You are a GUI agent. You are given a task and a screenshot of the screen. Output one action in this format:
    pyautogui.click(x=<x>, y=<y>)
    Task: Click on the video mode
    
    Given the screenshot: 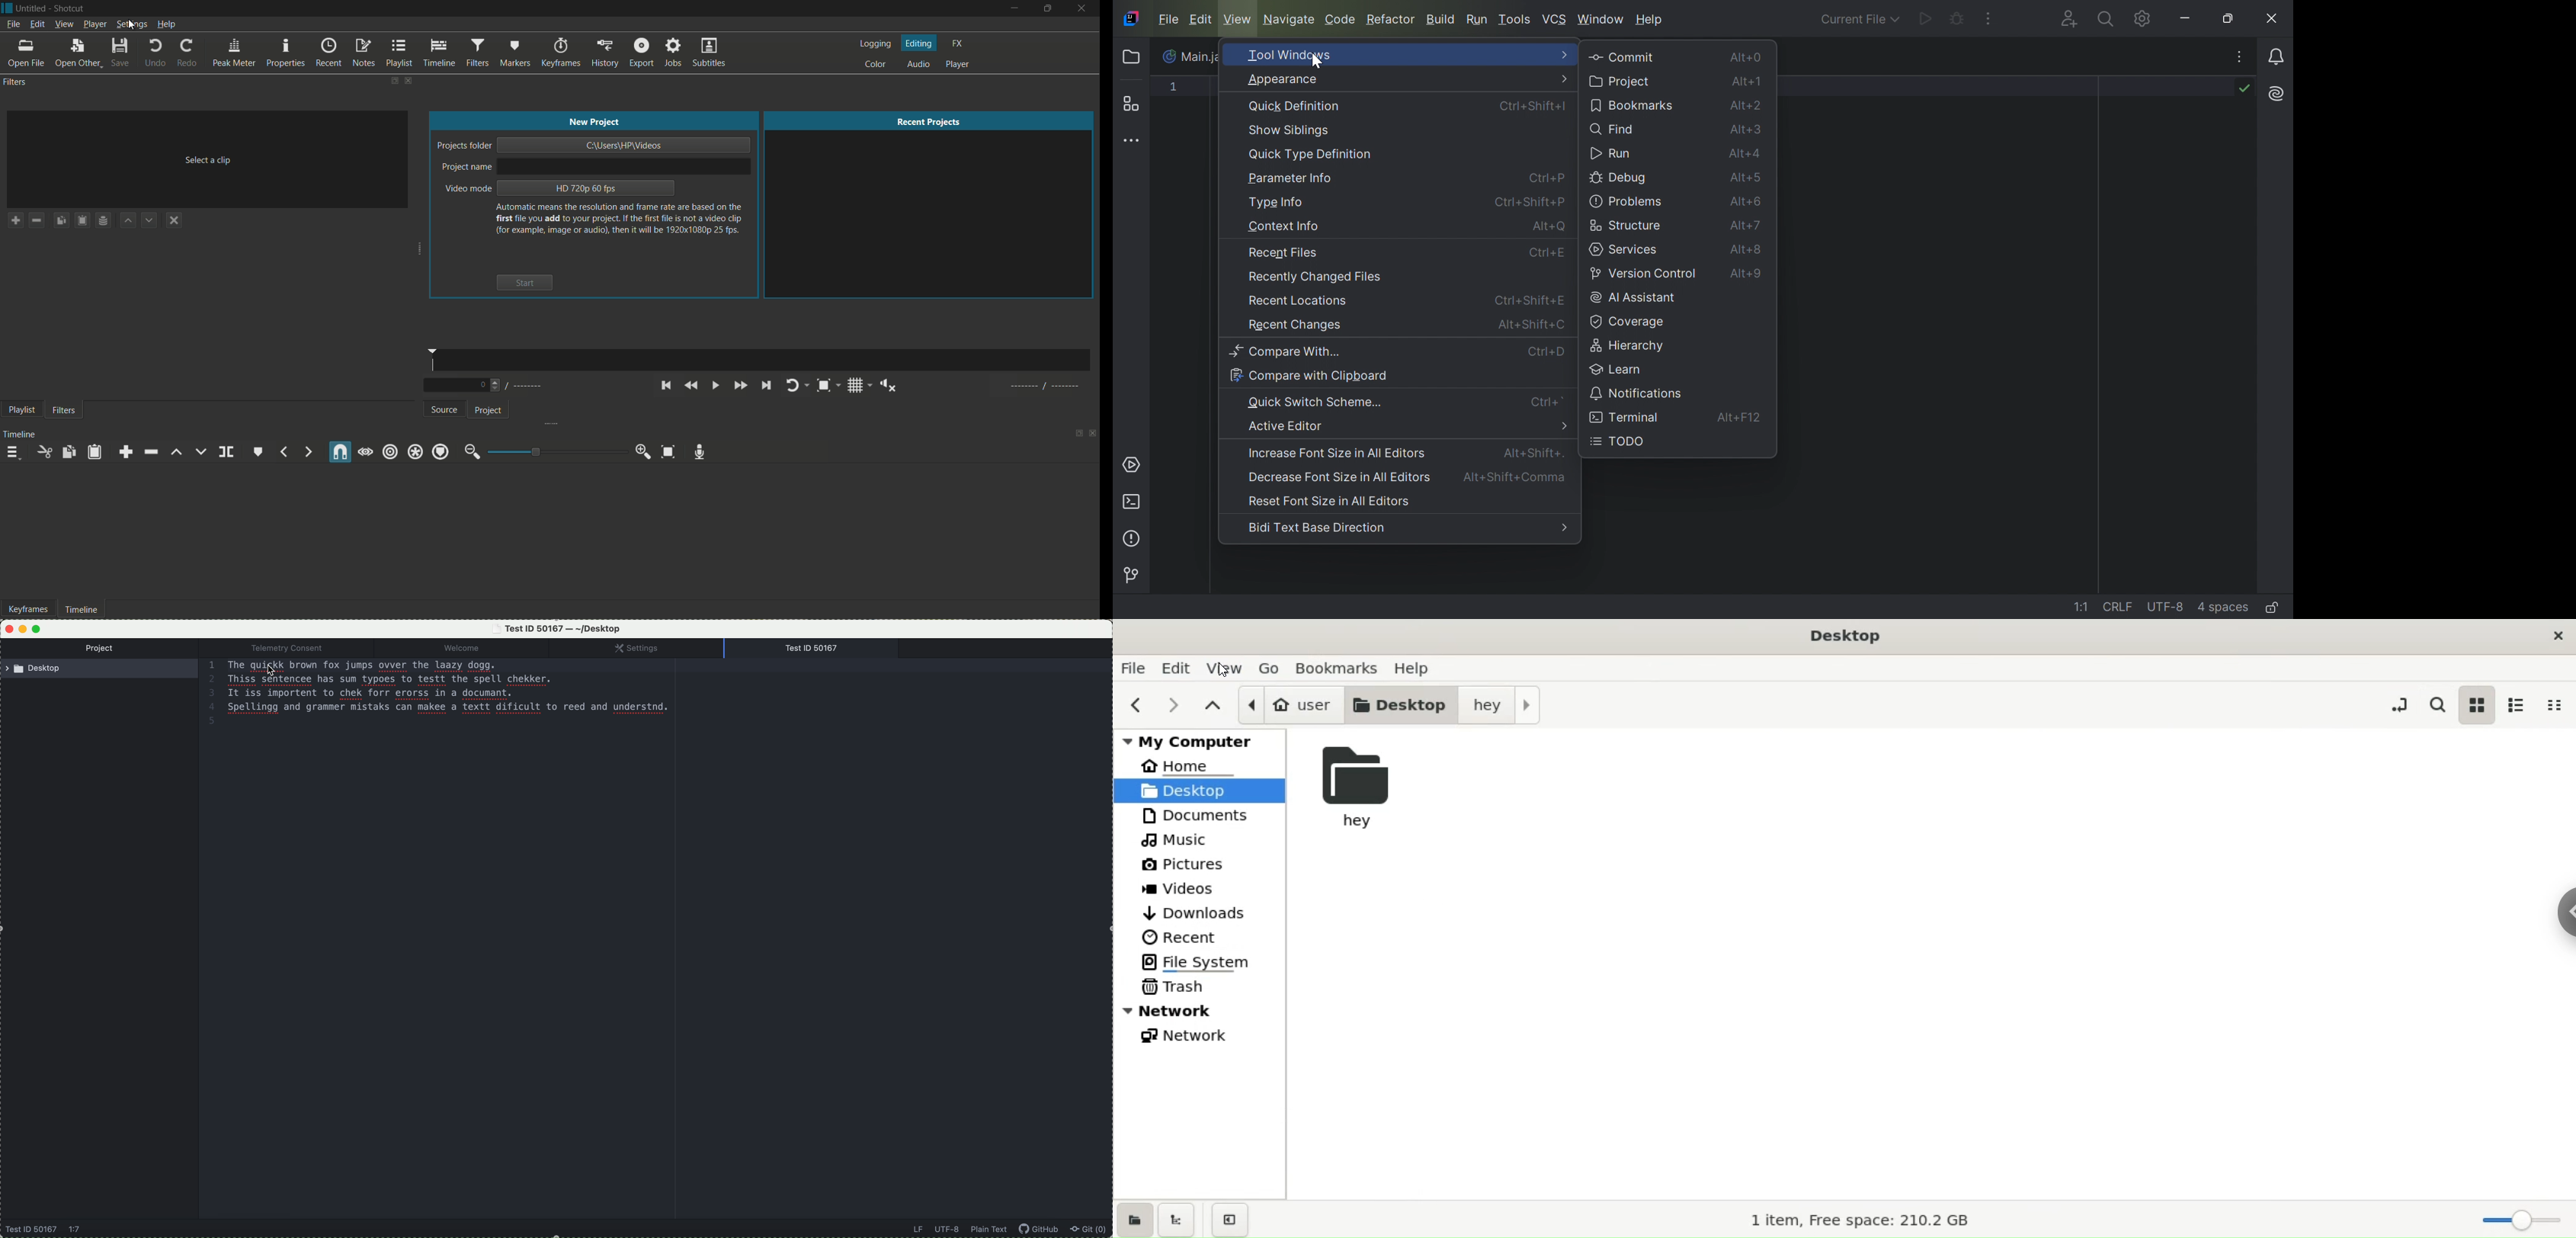 What is the action you would take?
    pyautogui.click(x=467, y=189)
    